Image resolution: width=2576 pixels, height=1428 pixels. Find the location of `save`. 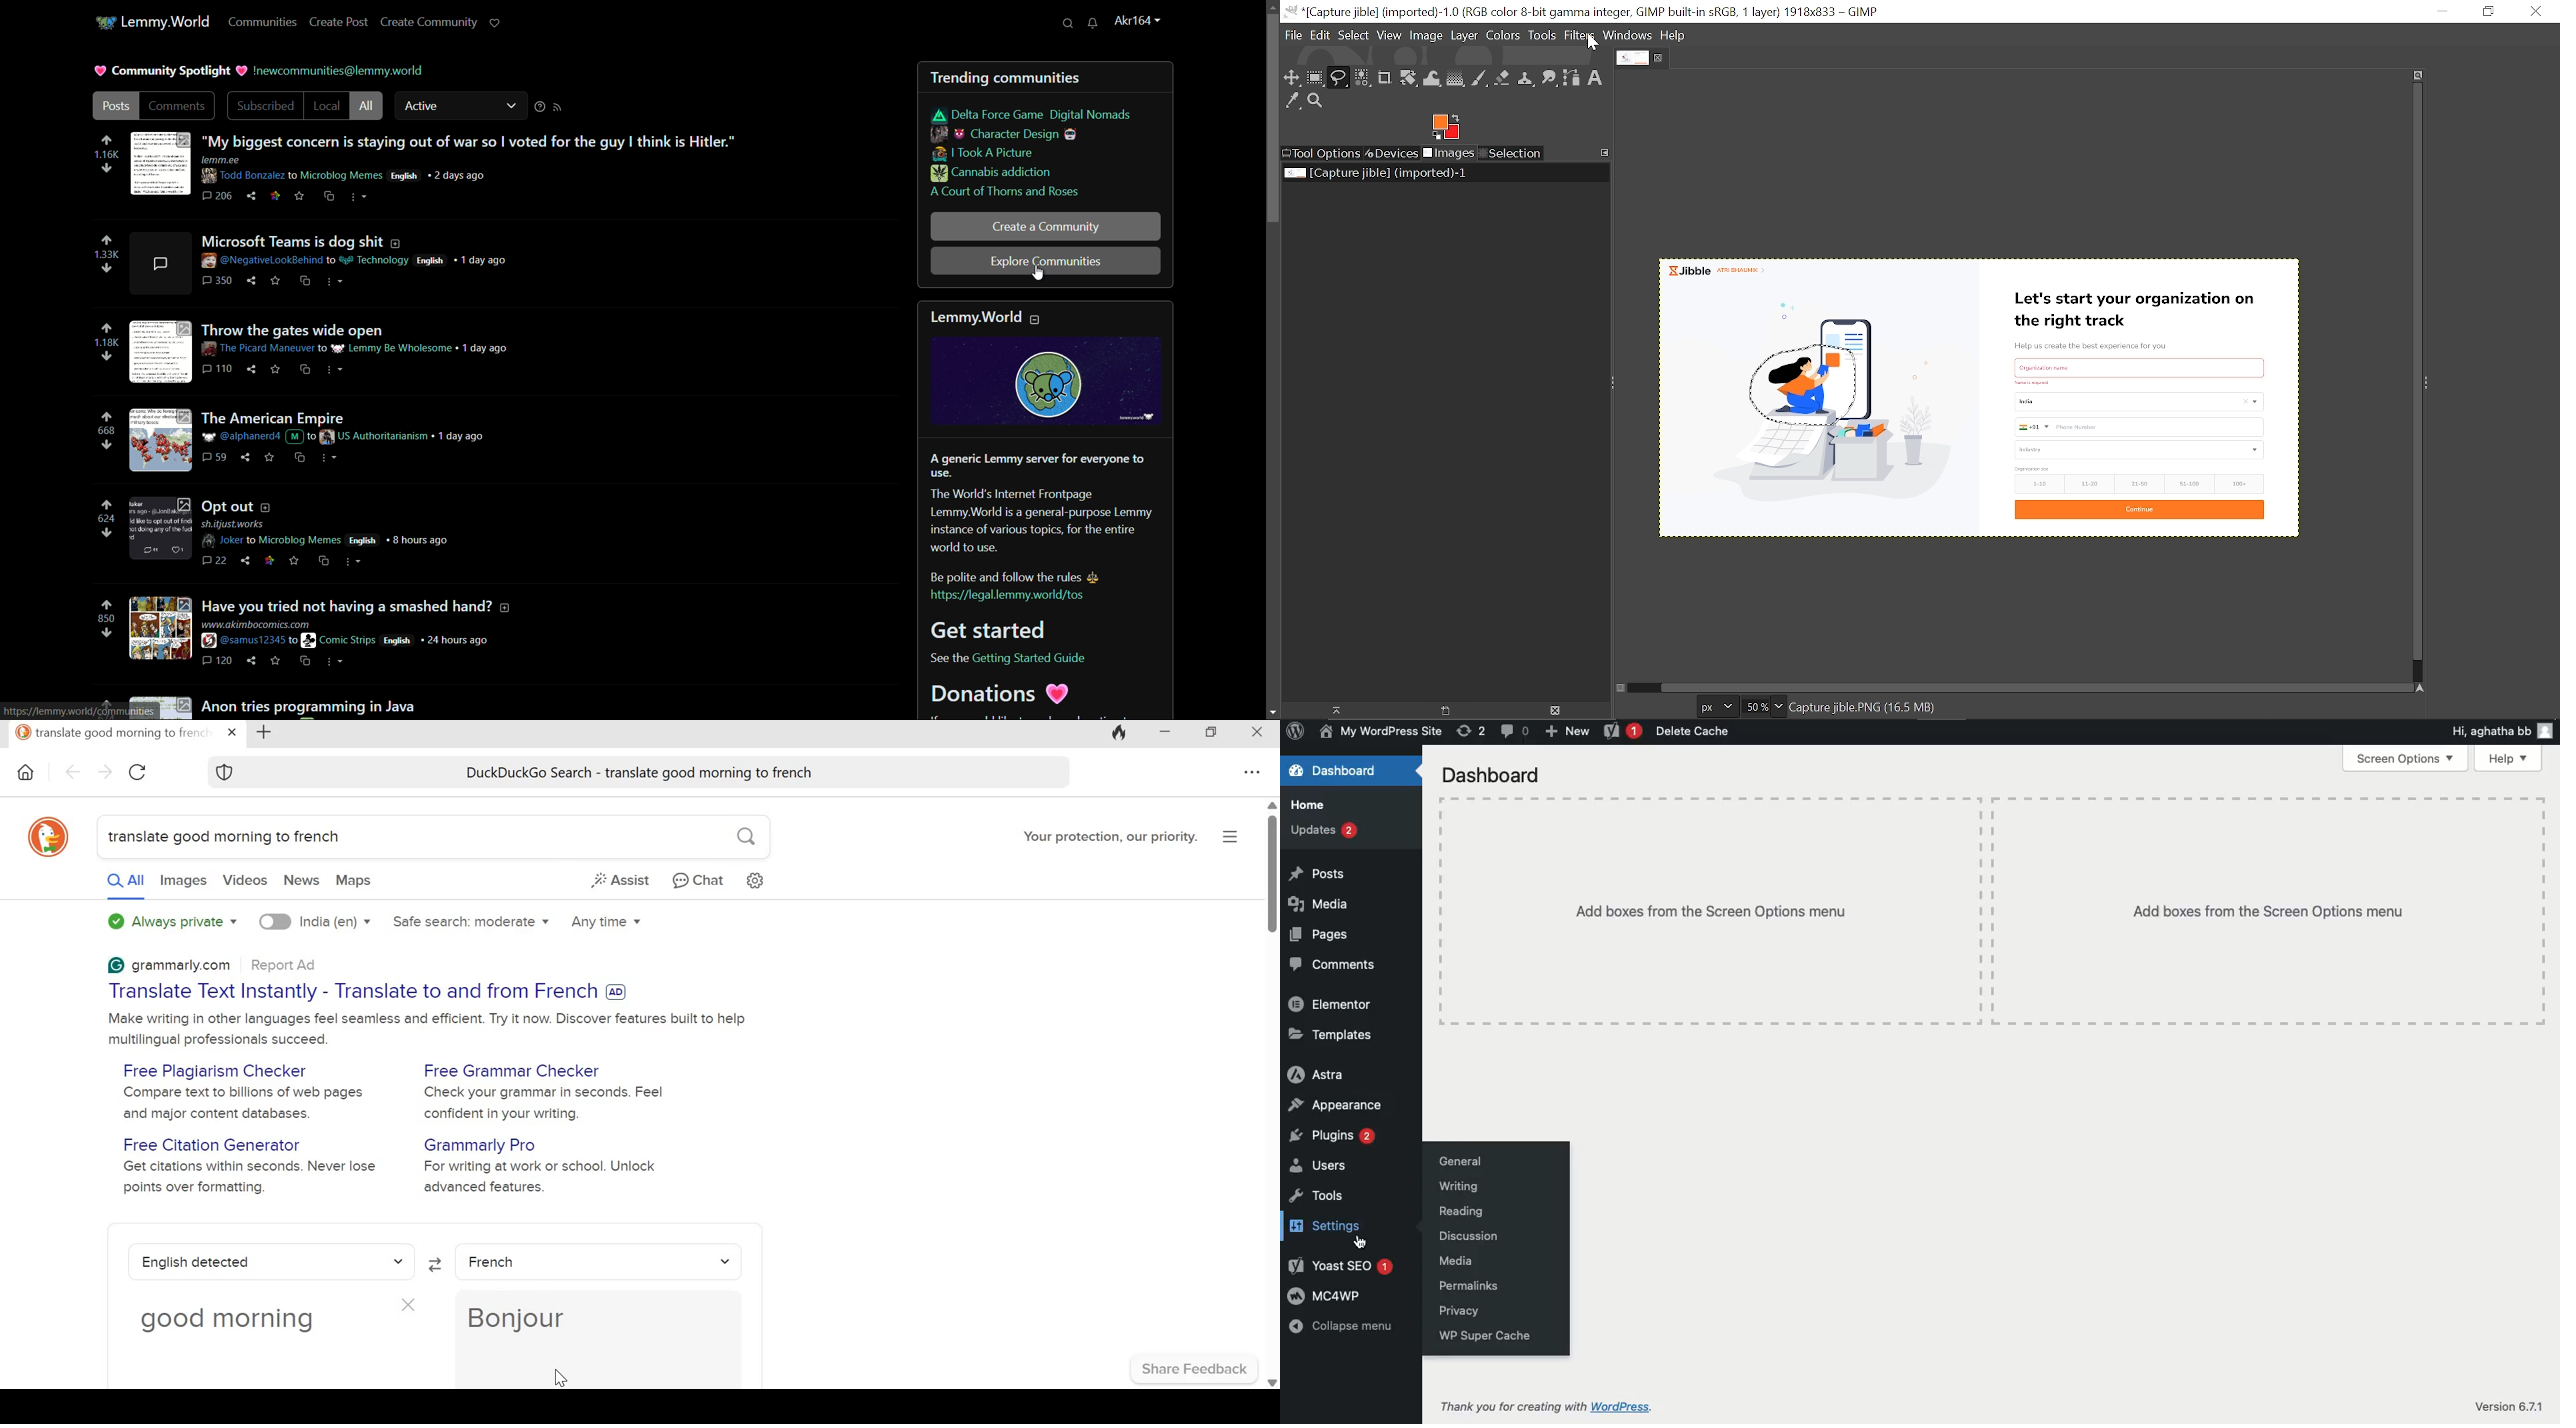

save is located at coordinates (271, 457).